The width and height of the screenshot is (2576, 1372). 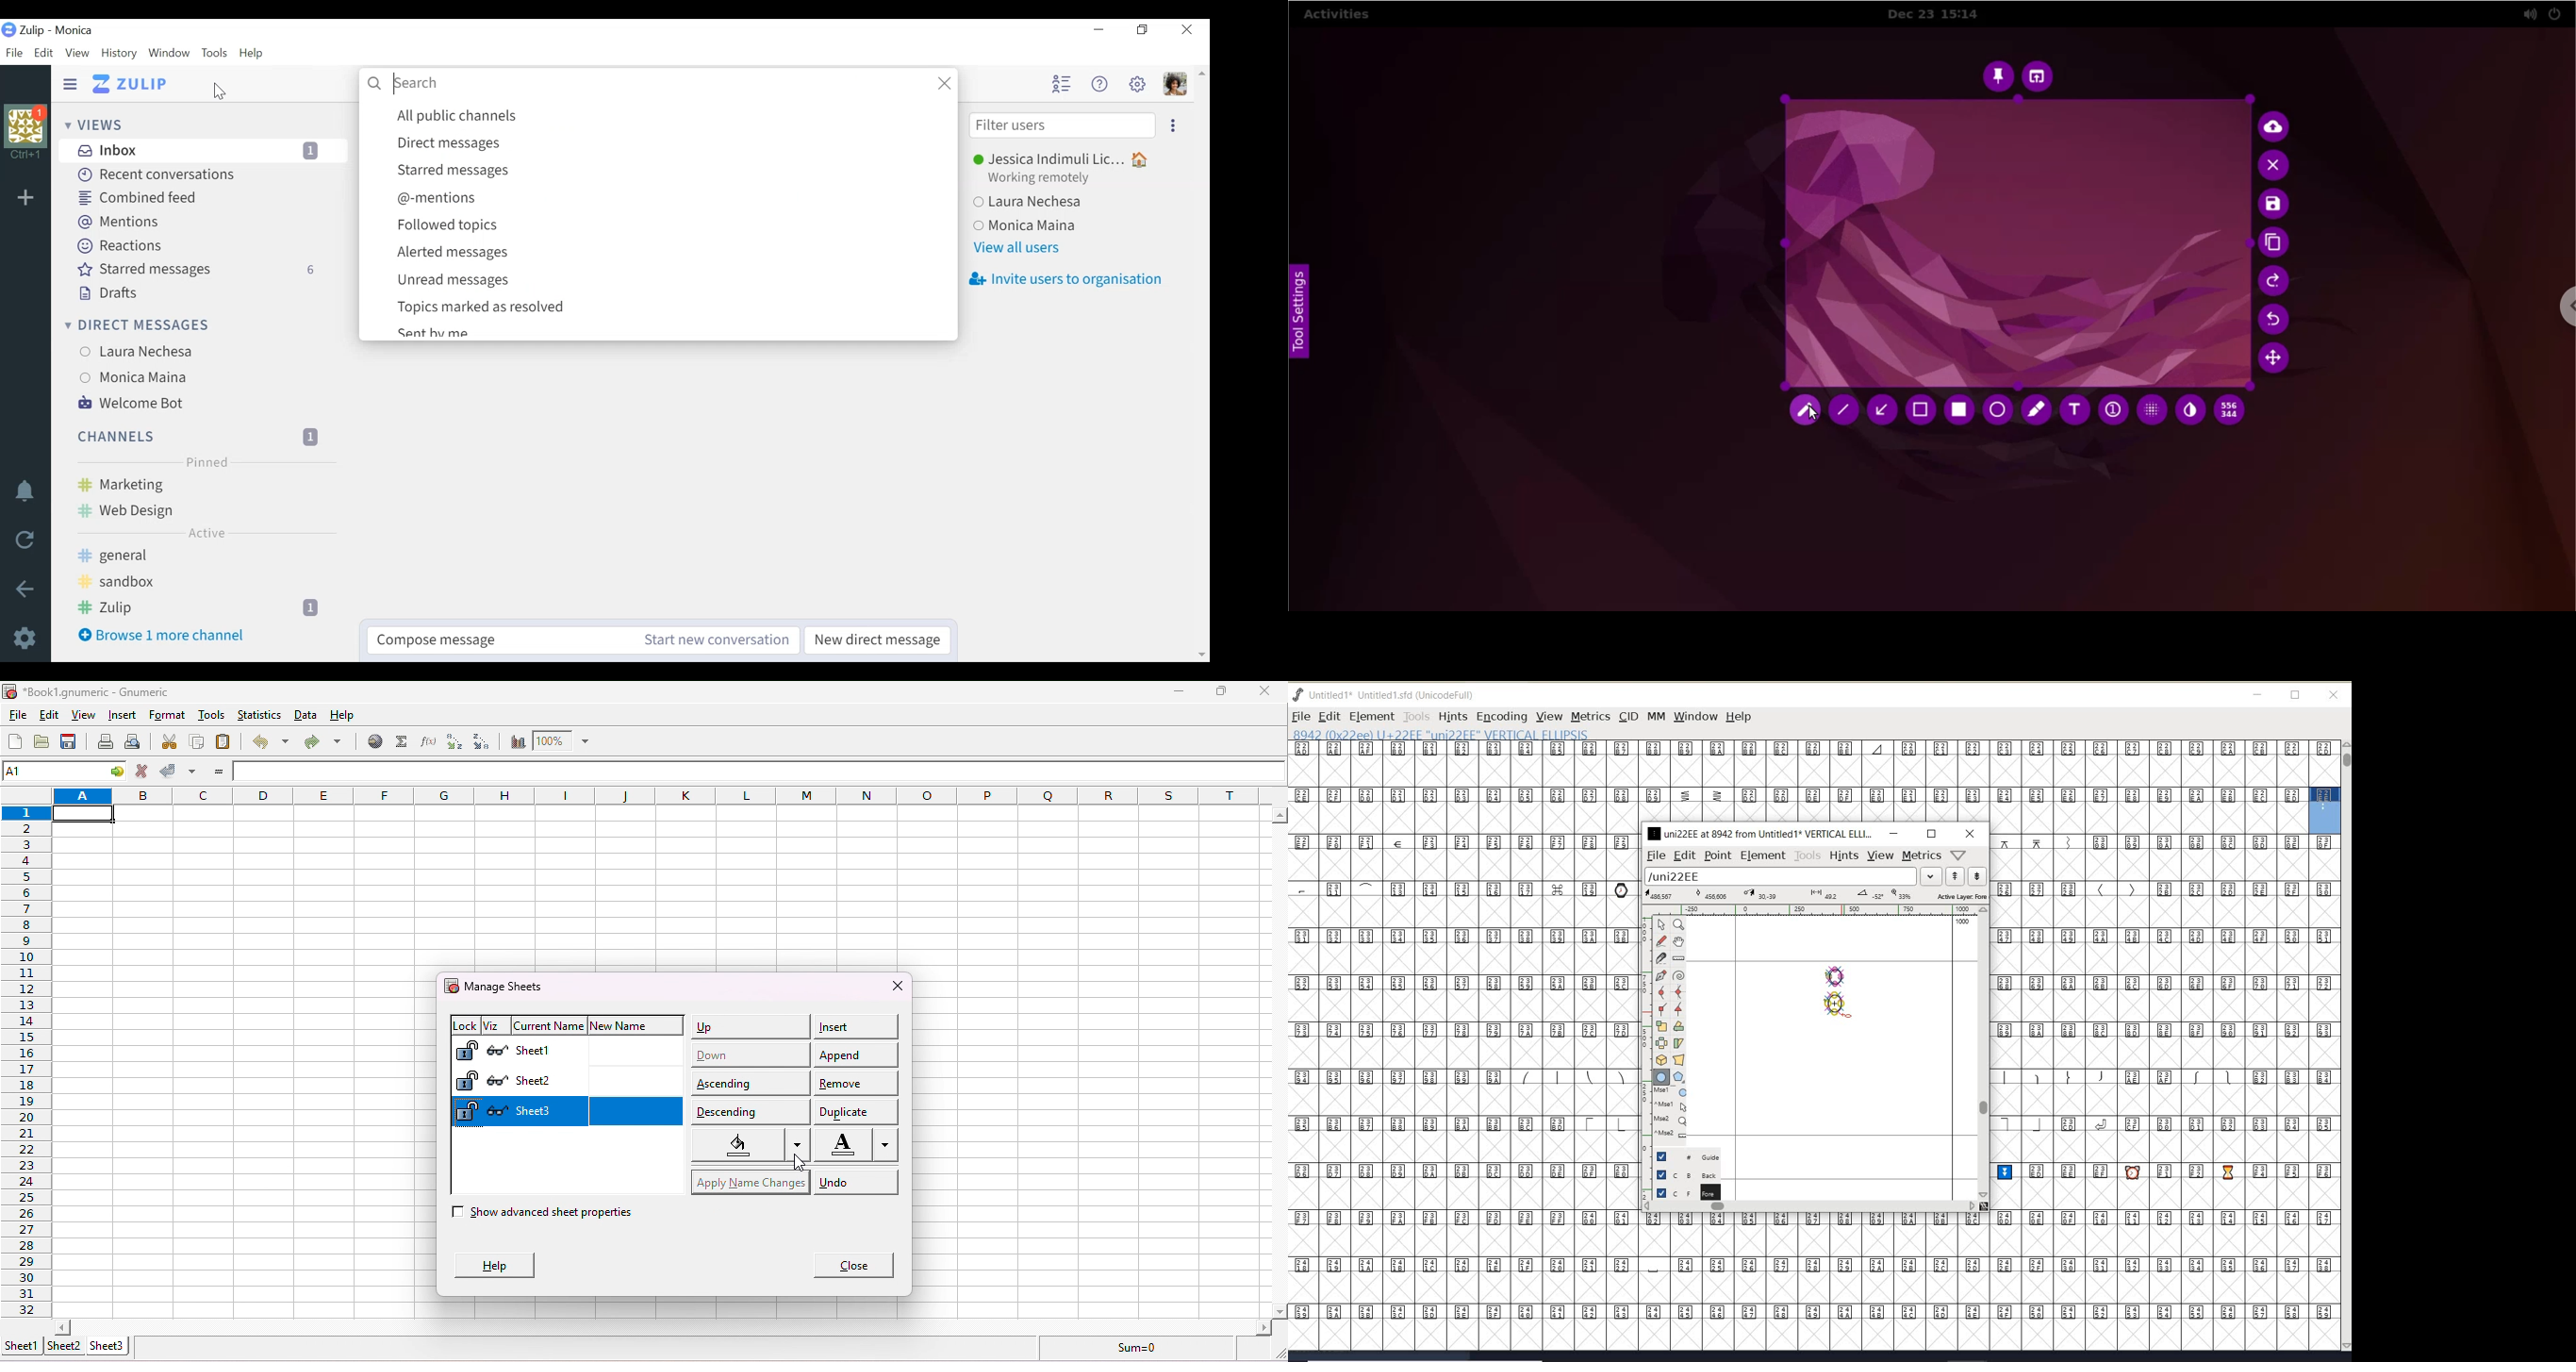 What do you see at coordinates (261, 715) in the screenshot?
I see `statistics` at bounding box center [261, 715].